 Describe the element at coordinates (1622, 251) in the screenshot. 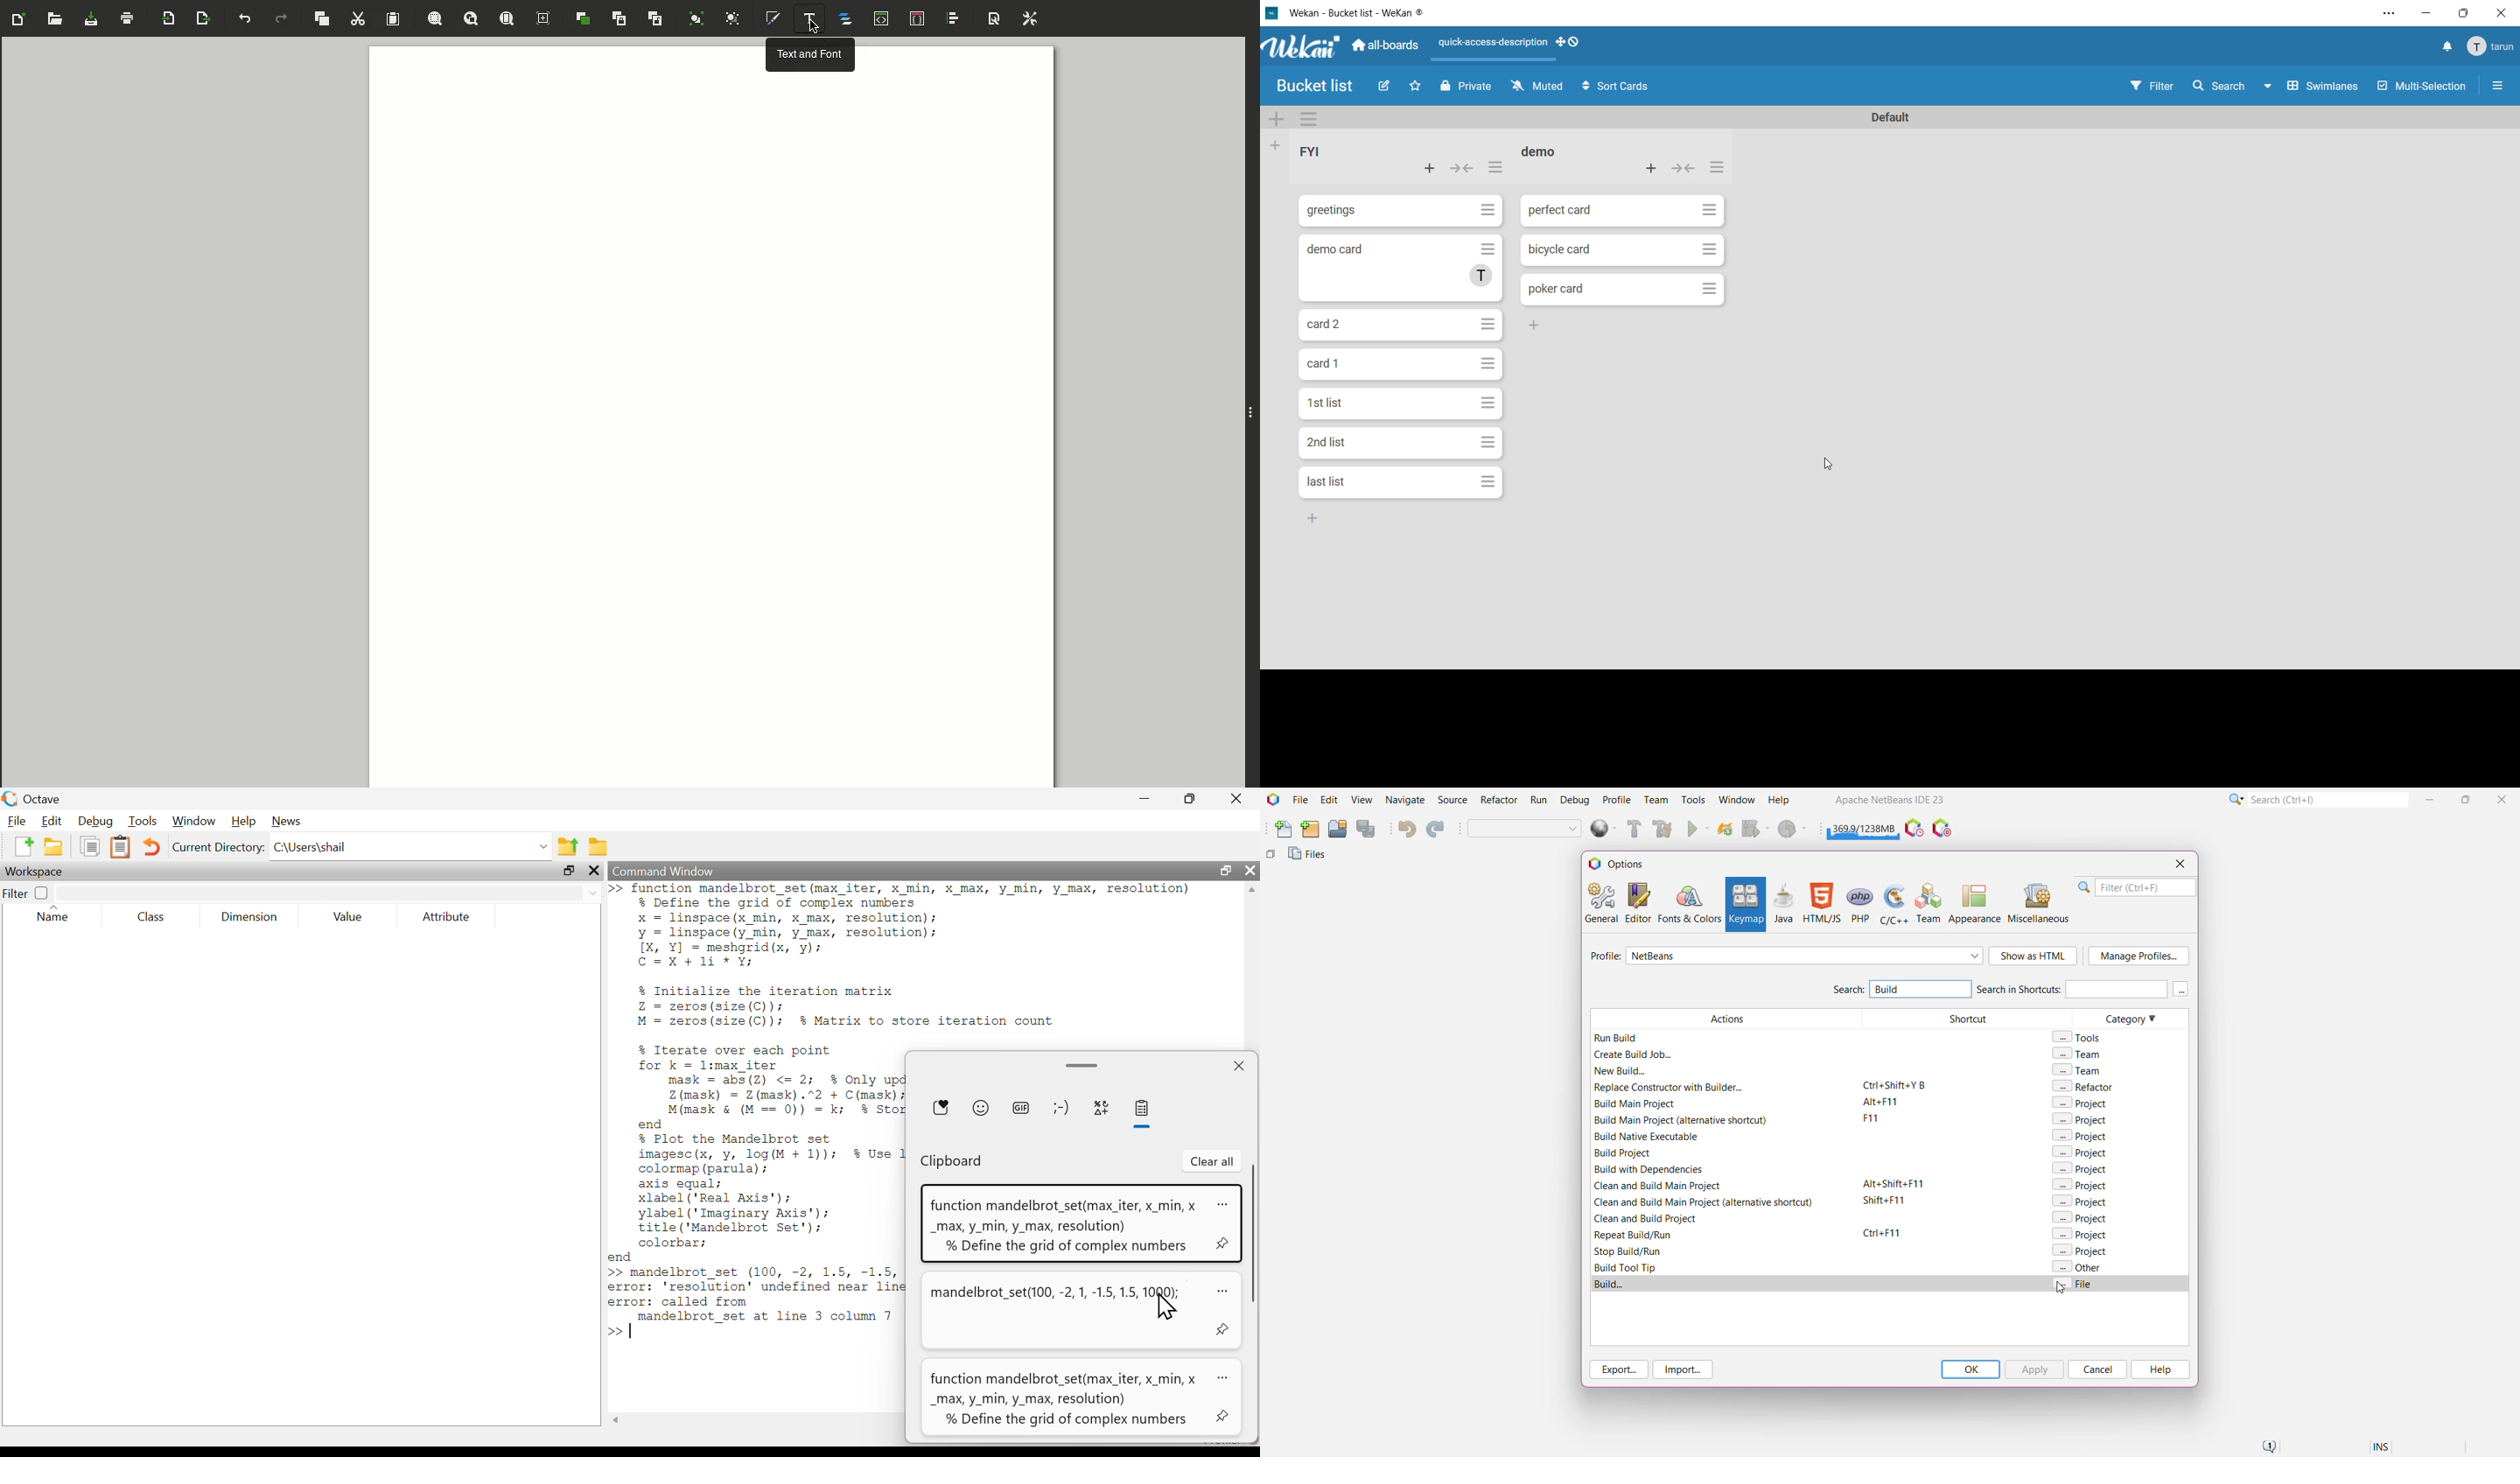

I see `bicycle card` at that location.